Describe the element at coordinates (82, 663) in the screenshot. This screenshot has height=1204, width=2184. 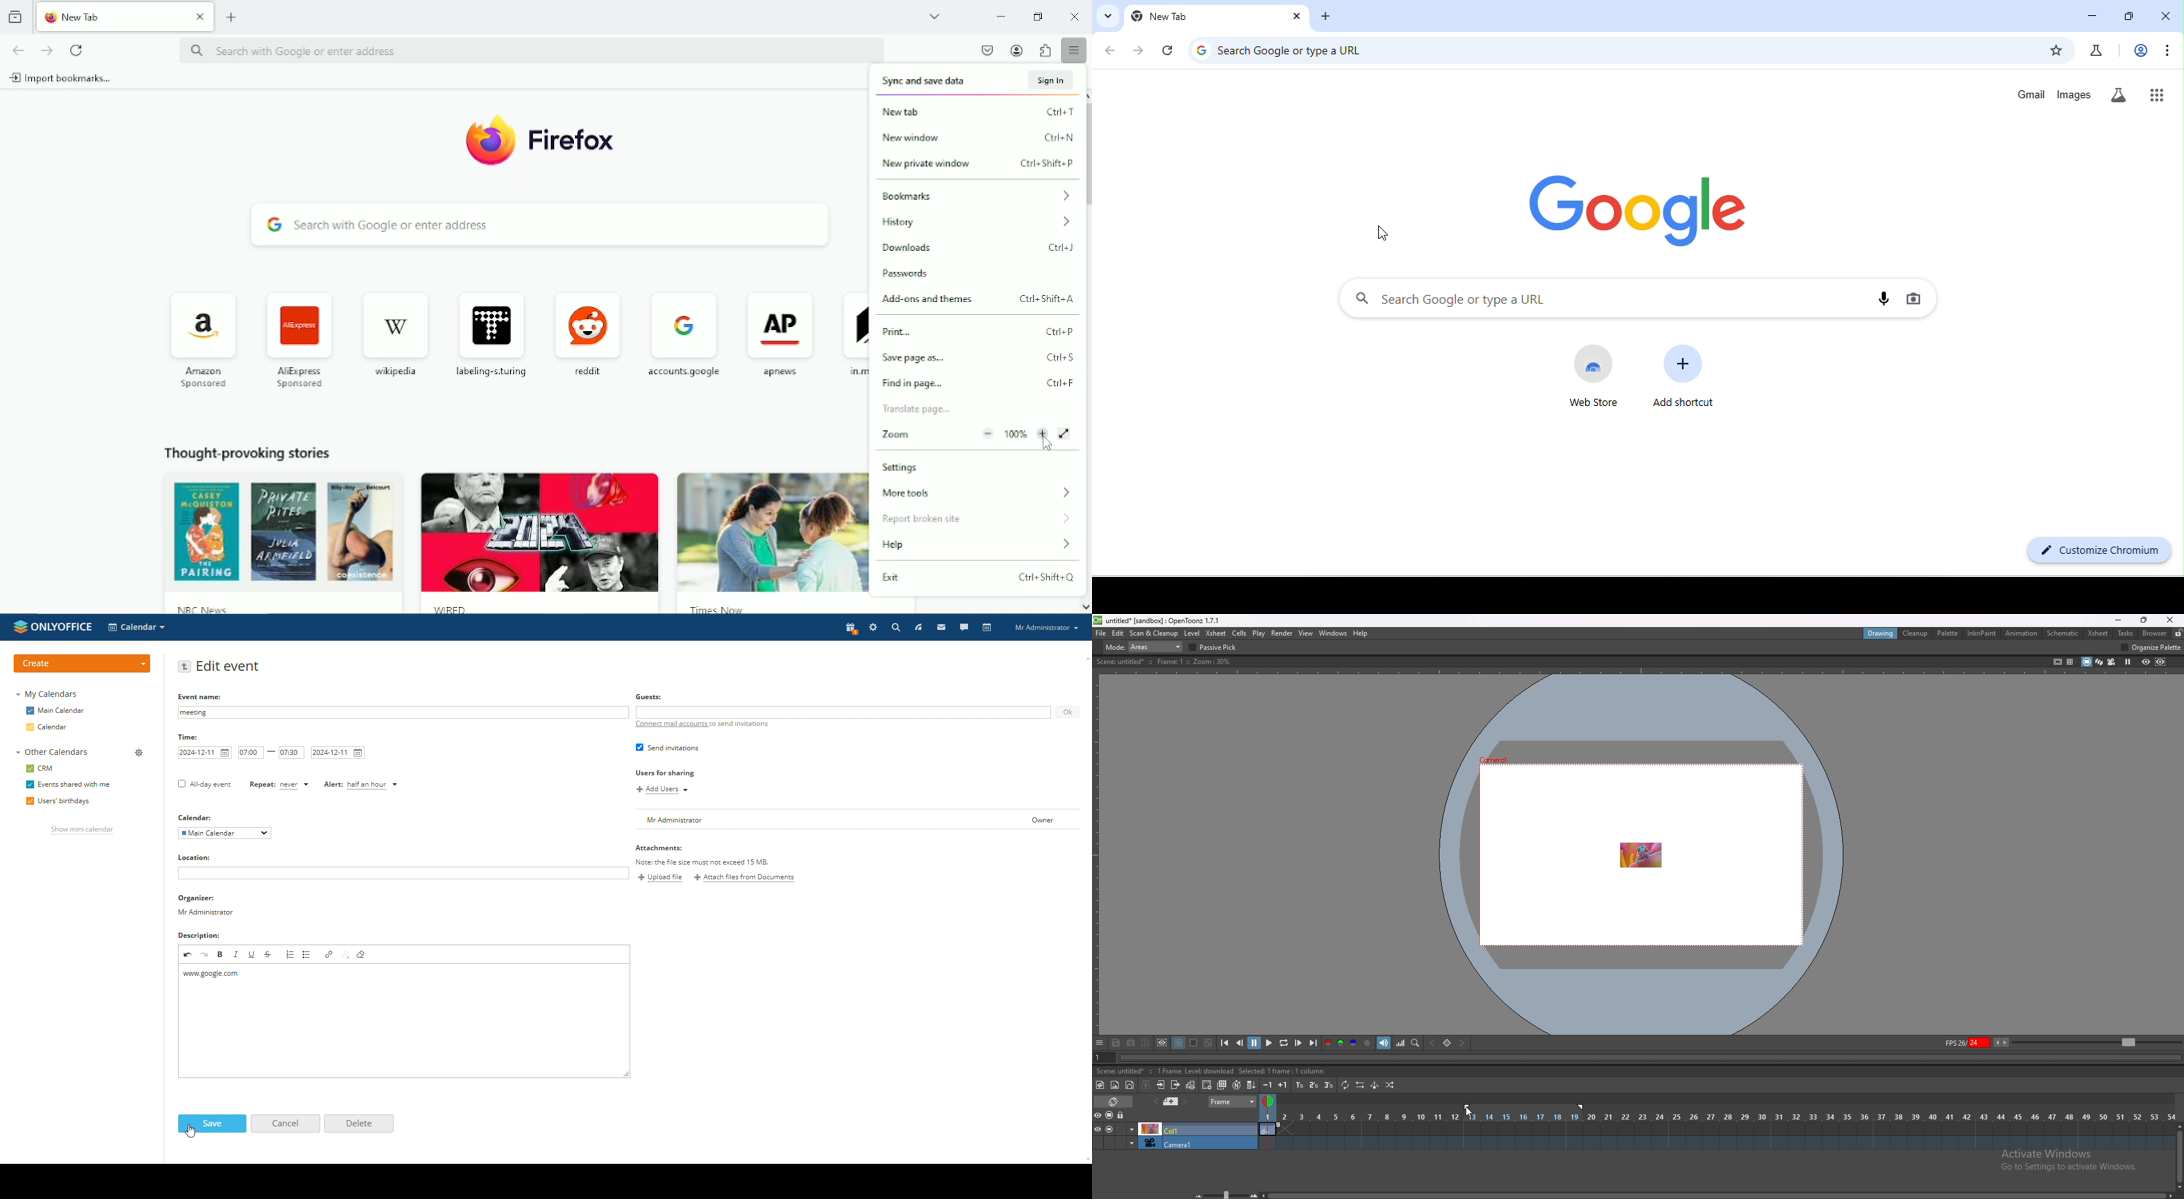
I see `create` at that location.